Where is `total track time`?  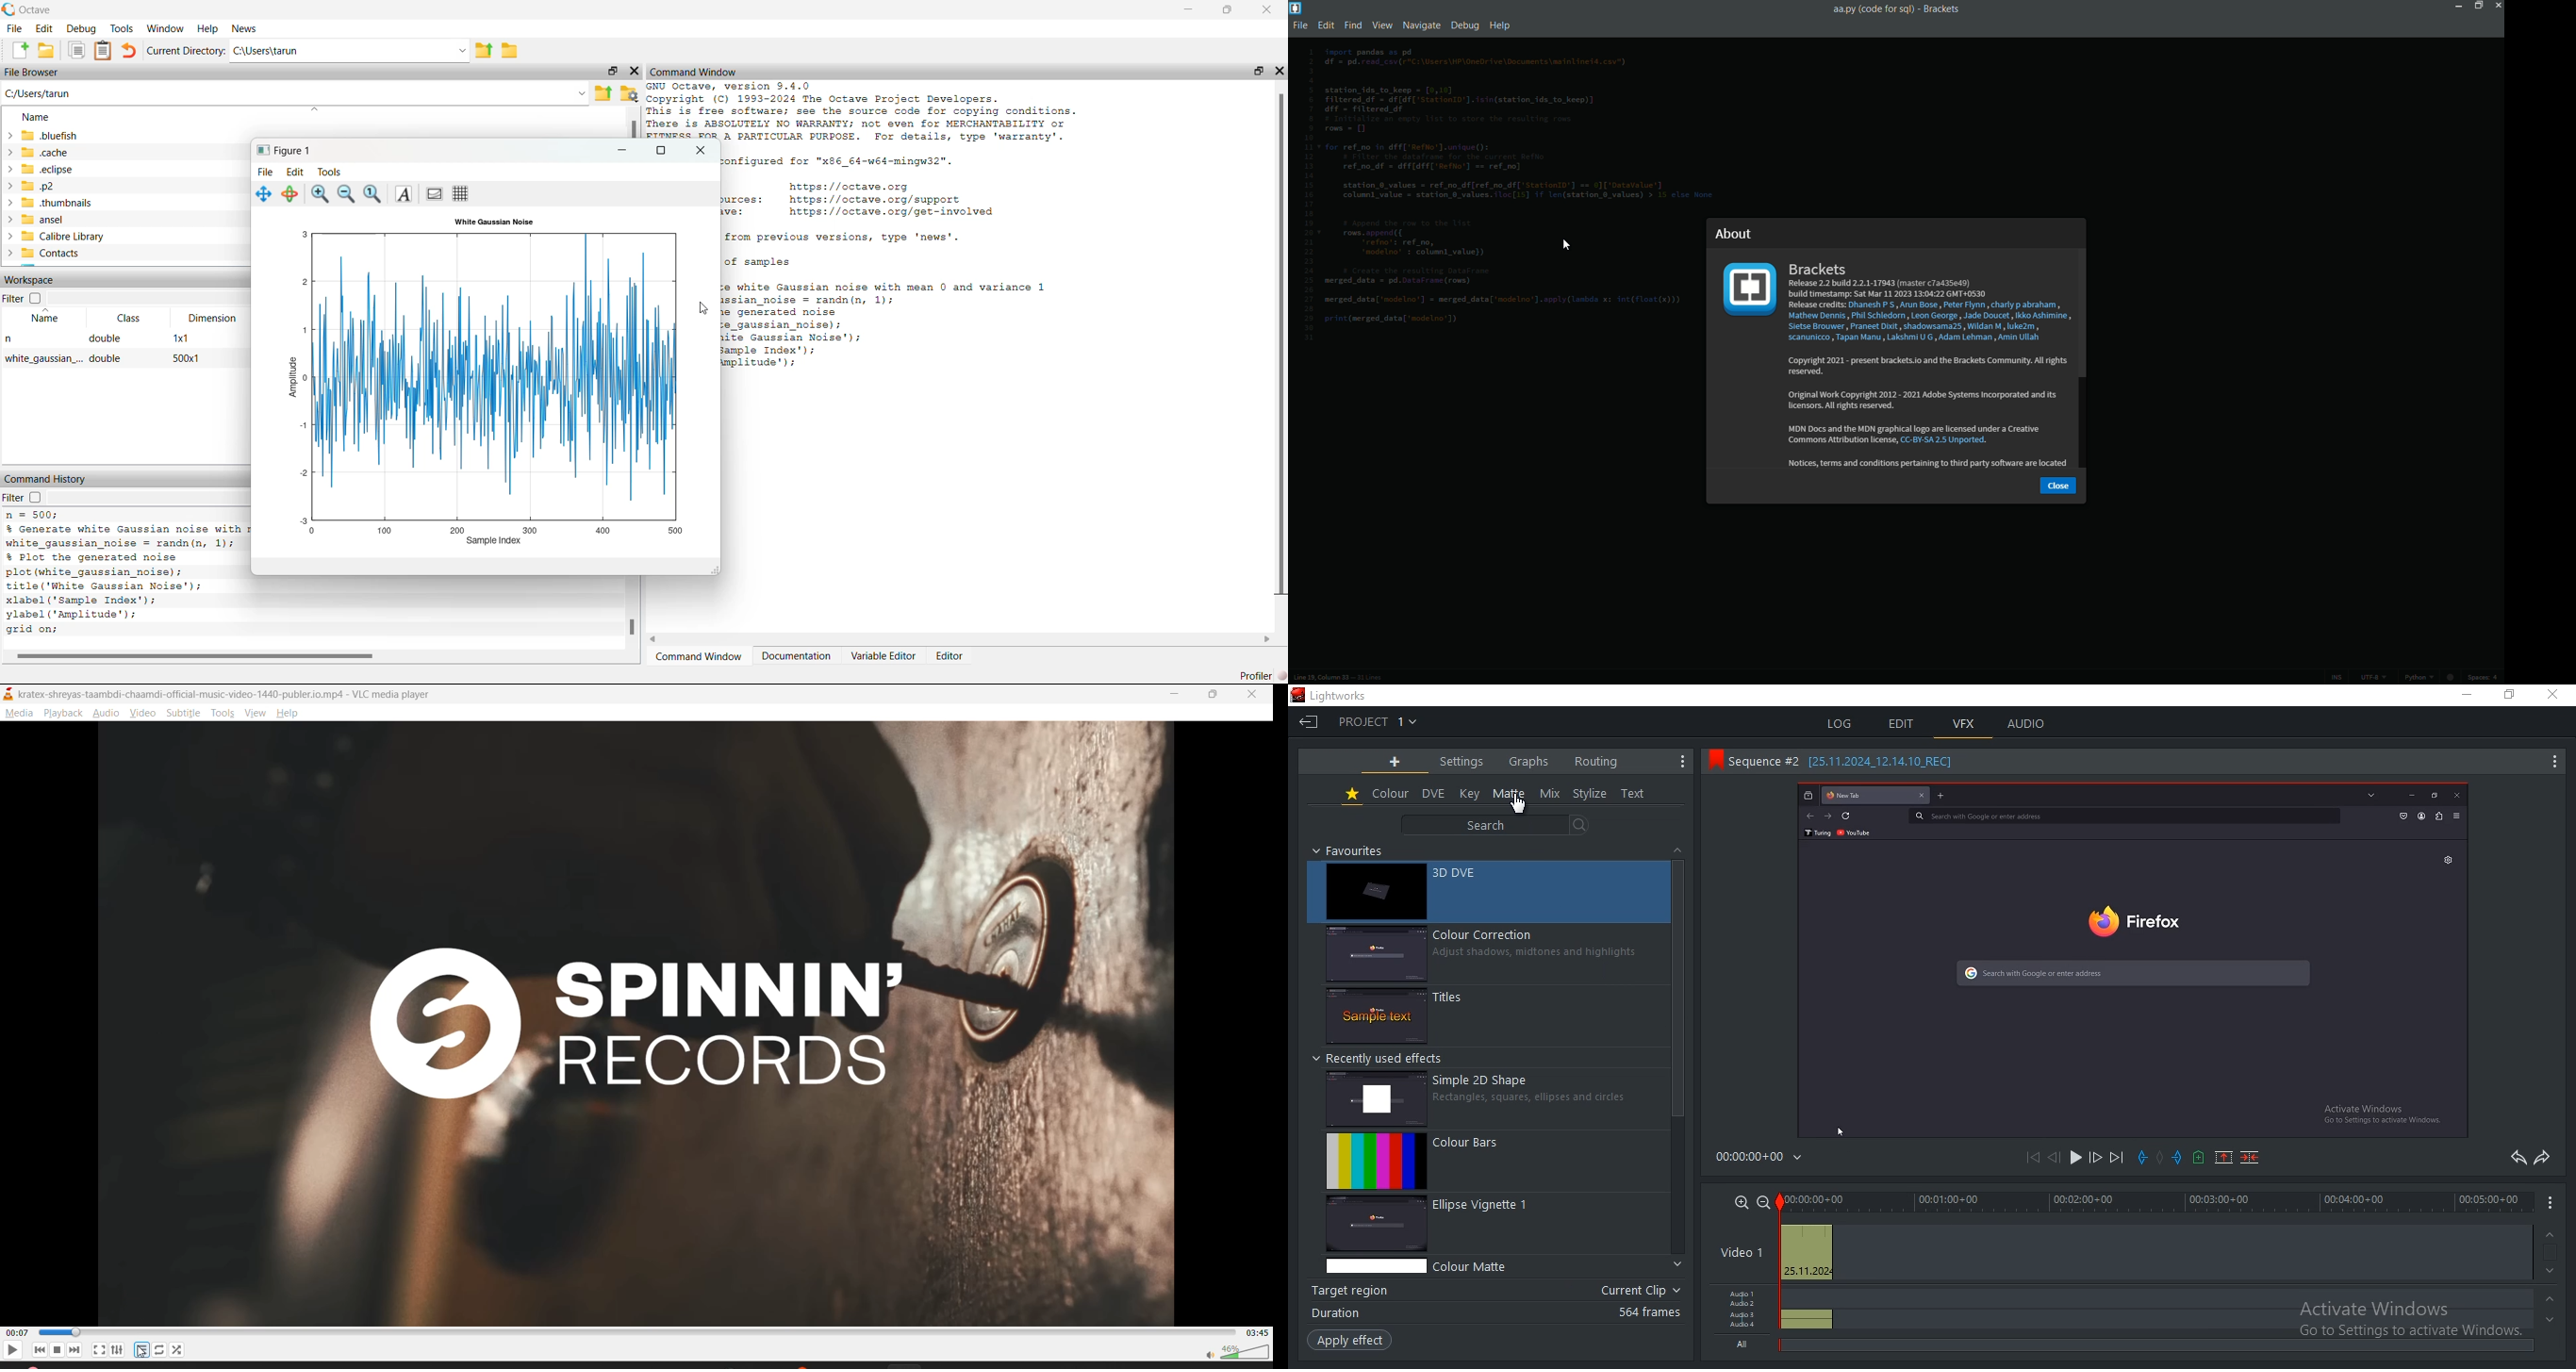
total track time is located at coordinates (1254, 1333).